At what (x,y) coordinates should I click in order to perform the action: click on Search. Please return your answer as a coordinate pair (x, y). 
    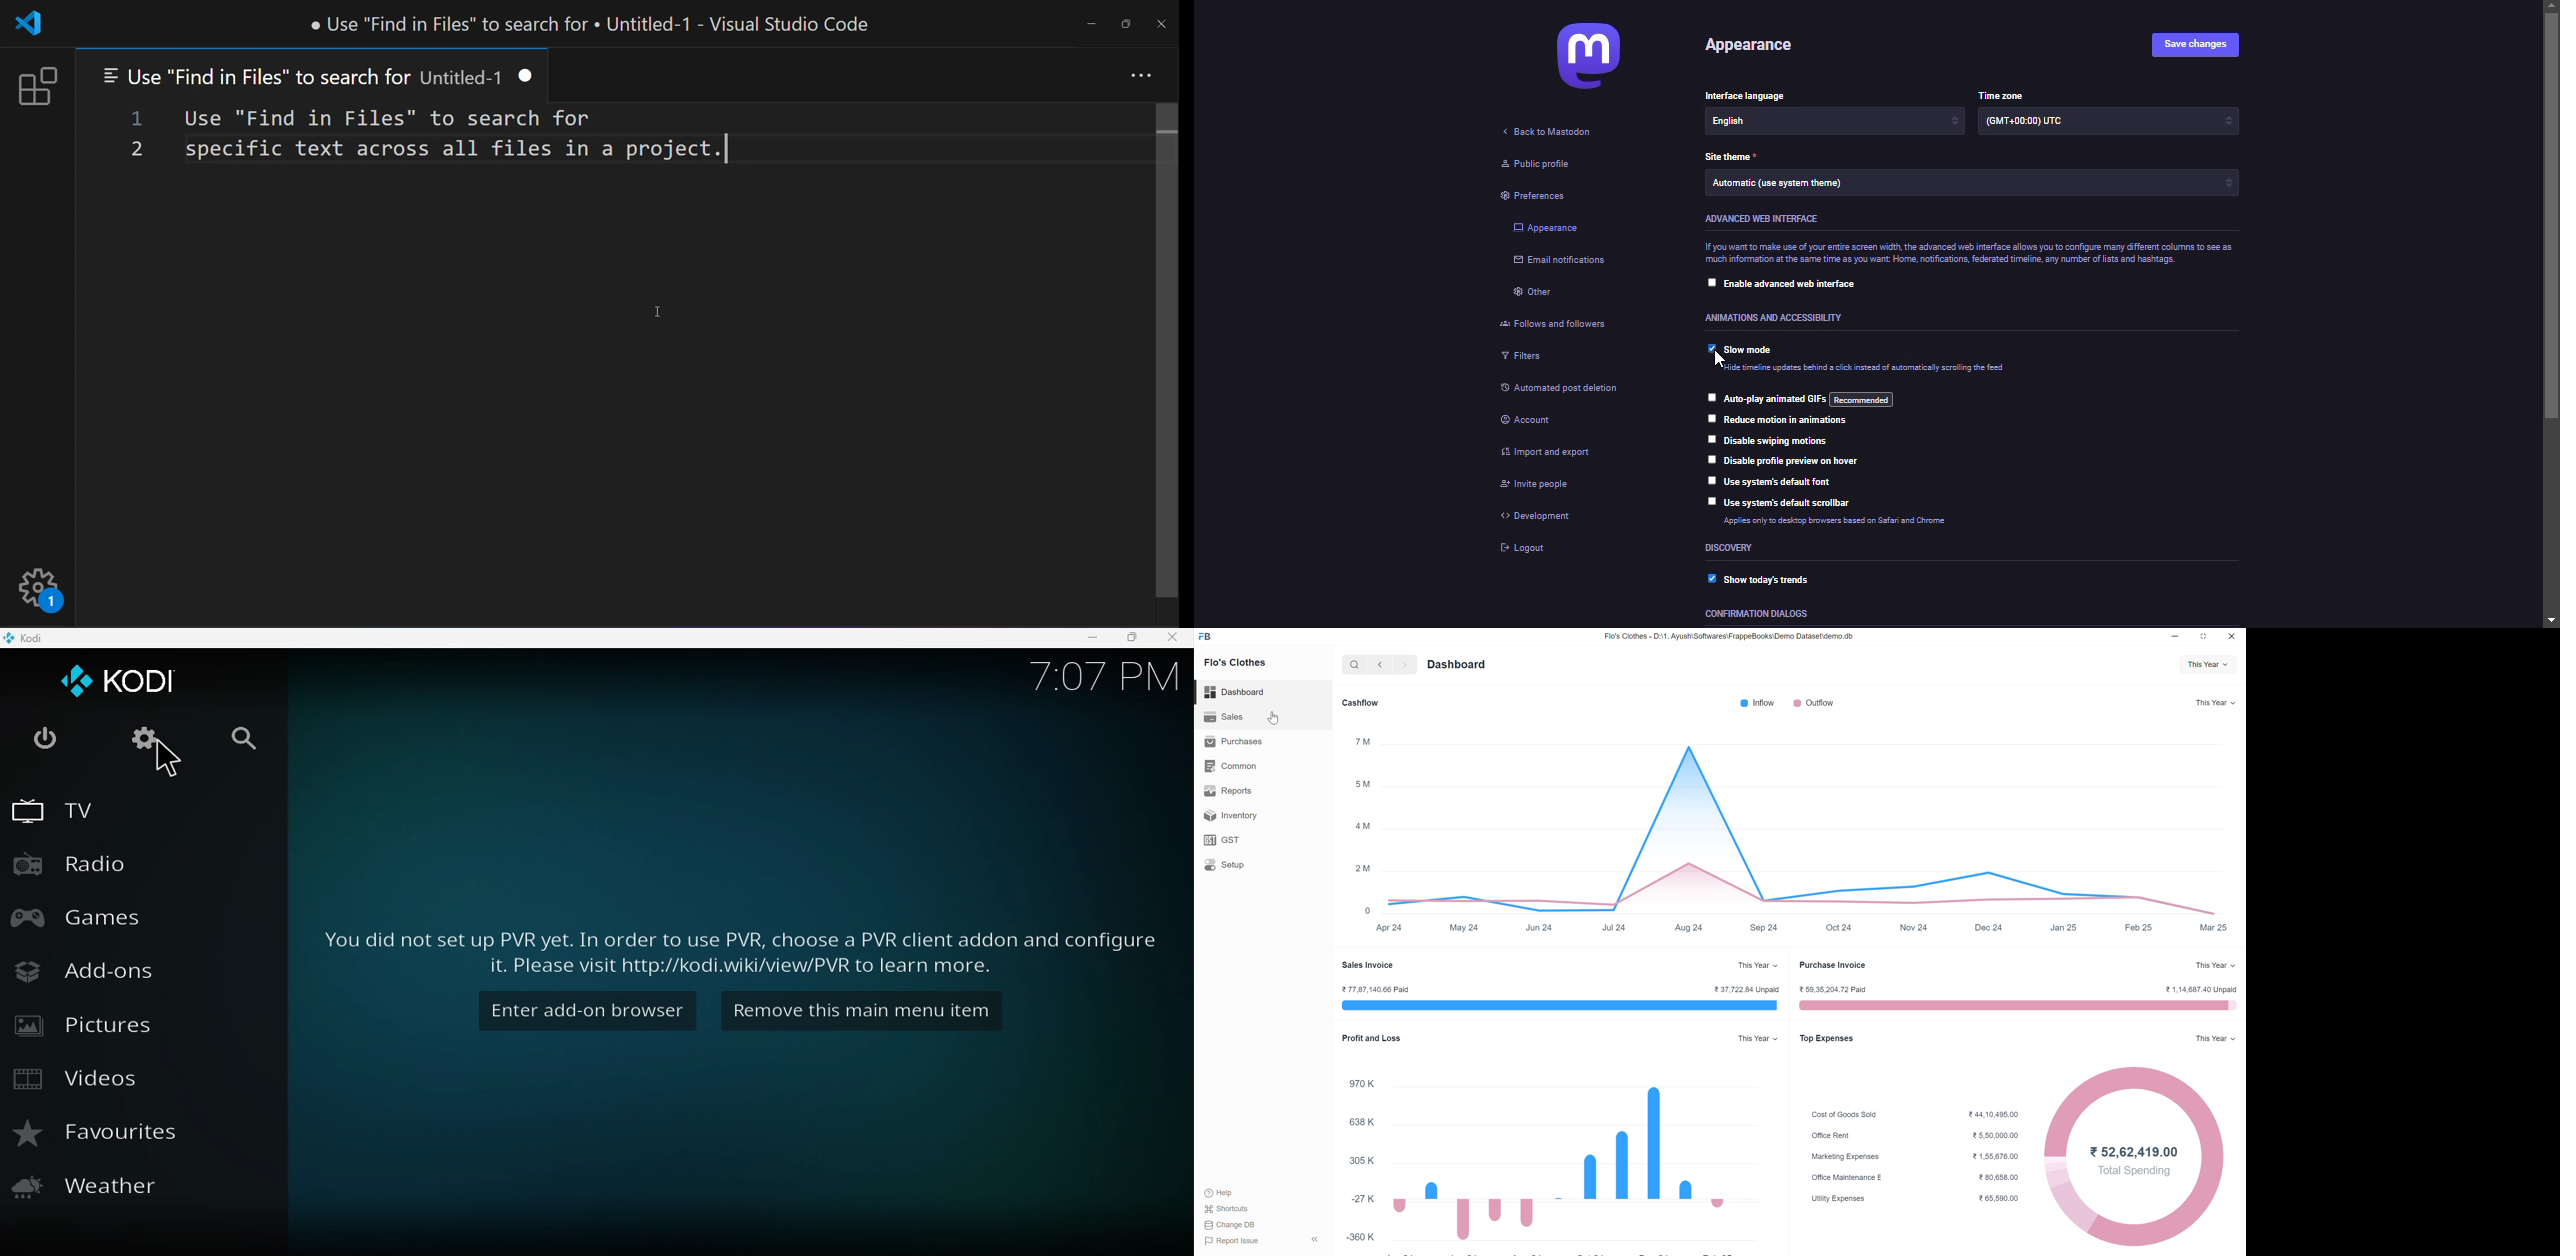
    Looking at the image, I should click on (251, 743).